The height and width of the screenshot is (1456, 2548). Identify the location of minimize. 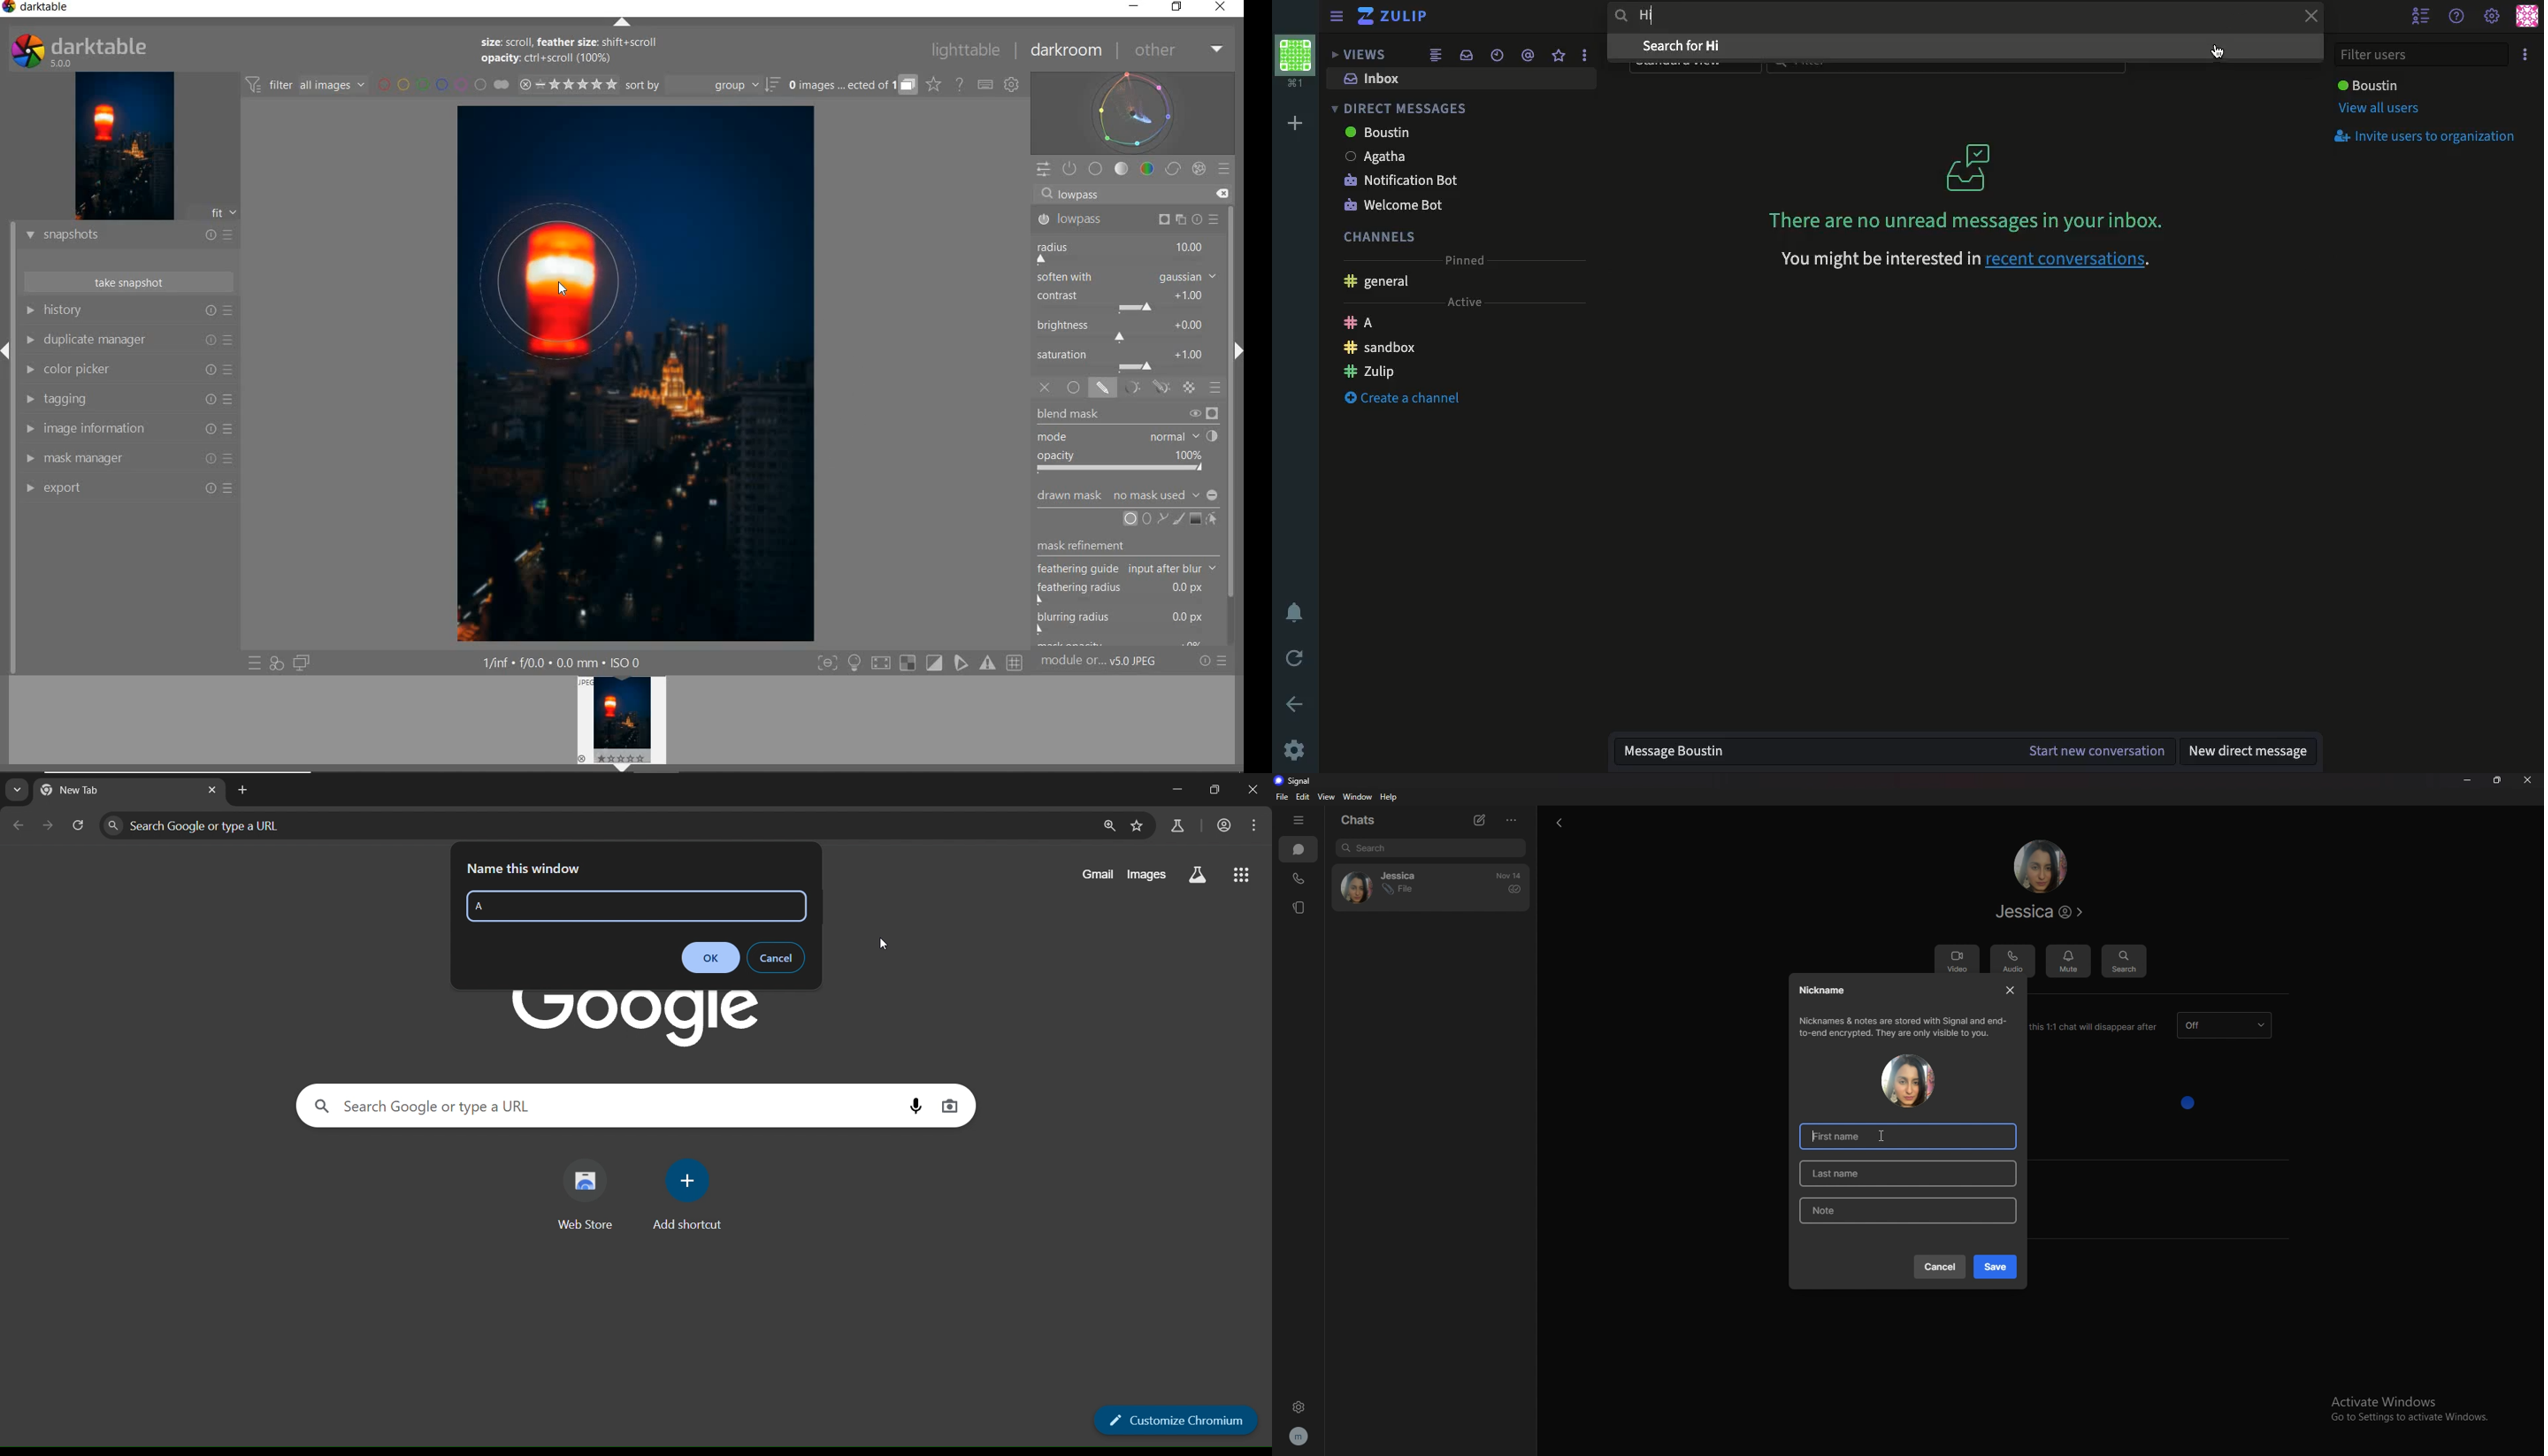
(1174, 789).